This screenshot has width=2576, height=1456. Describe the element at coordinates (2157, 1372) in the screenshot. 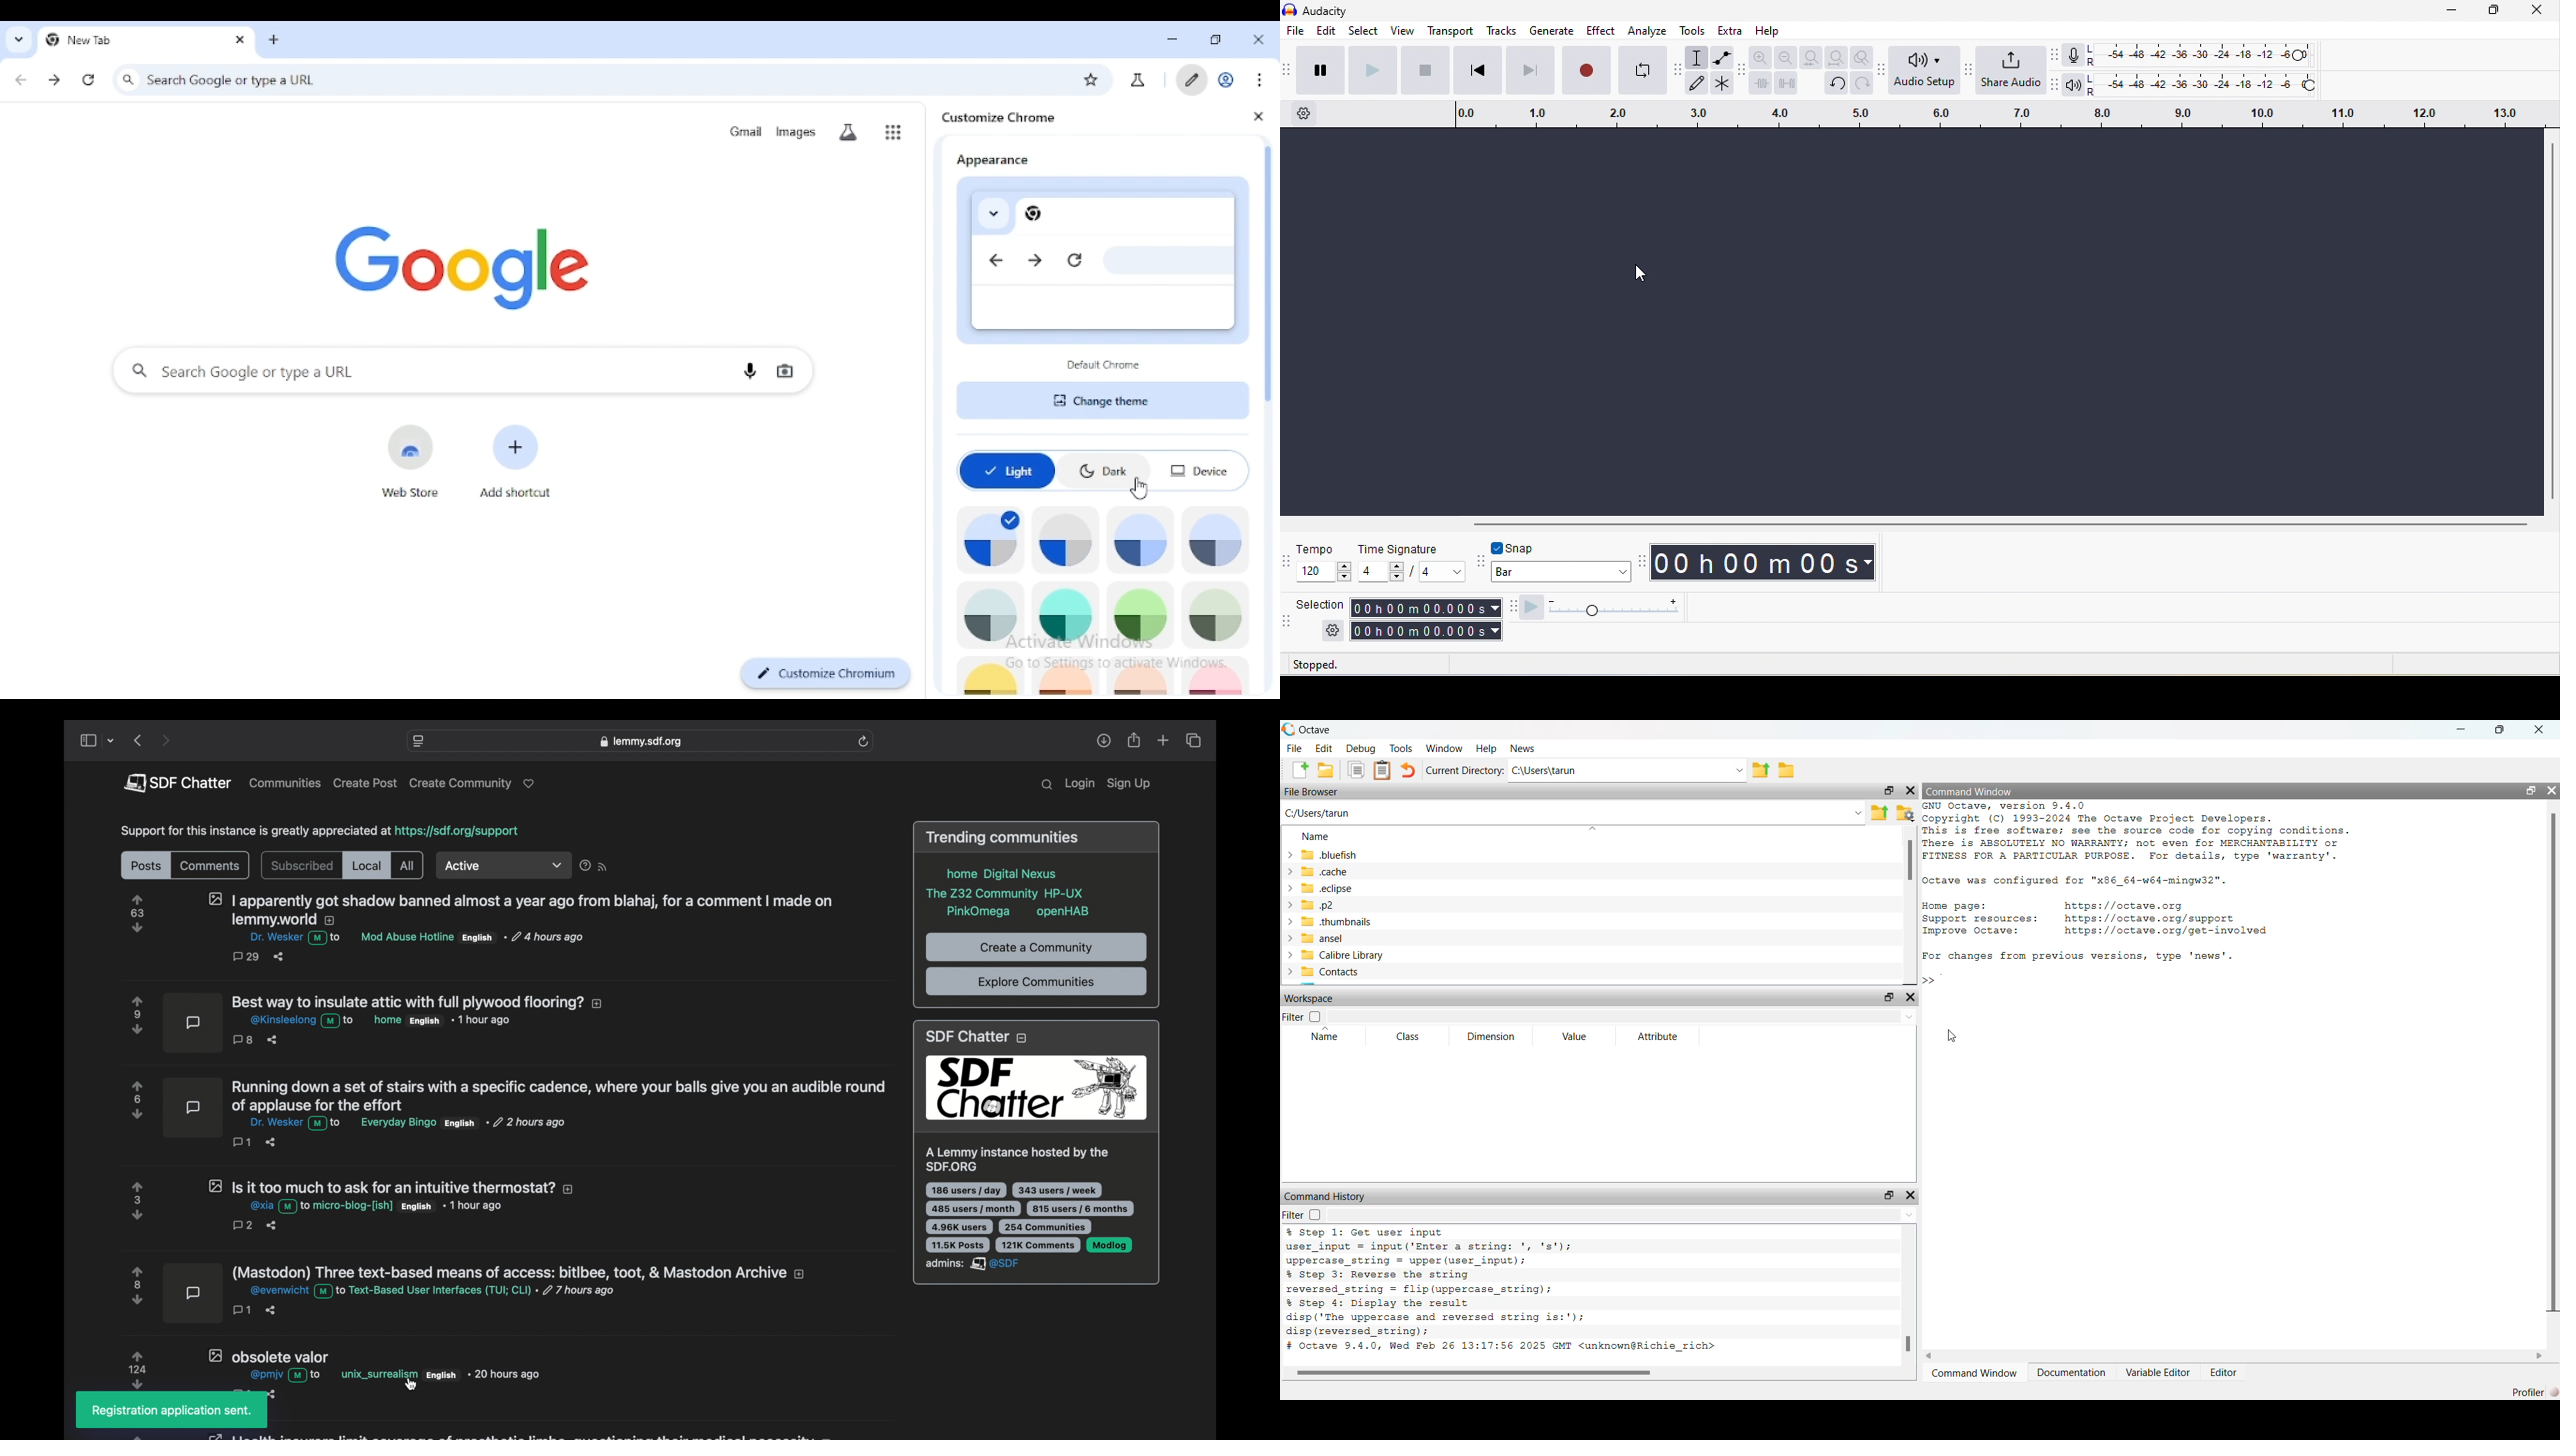

I see `variable editor` at that location.